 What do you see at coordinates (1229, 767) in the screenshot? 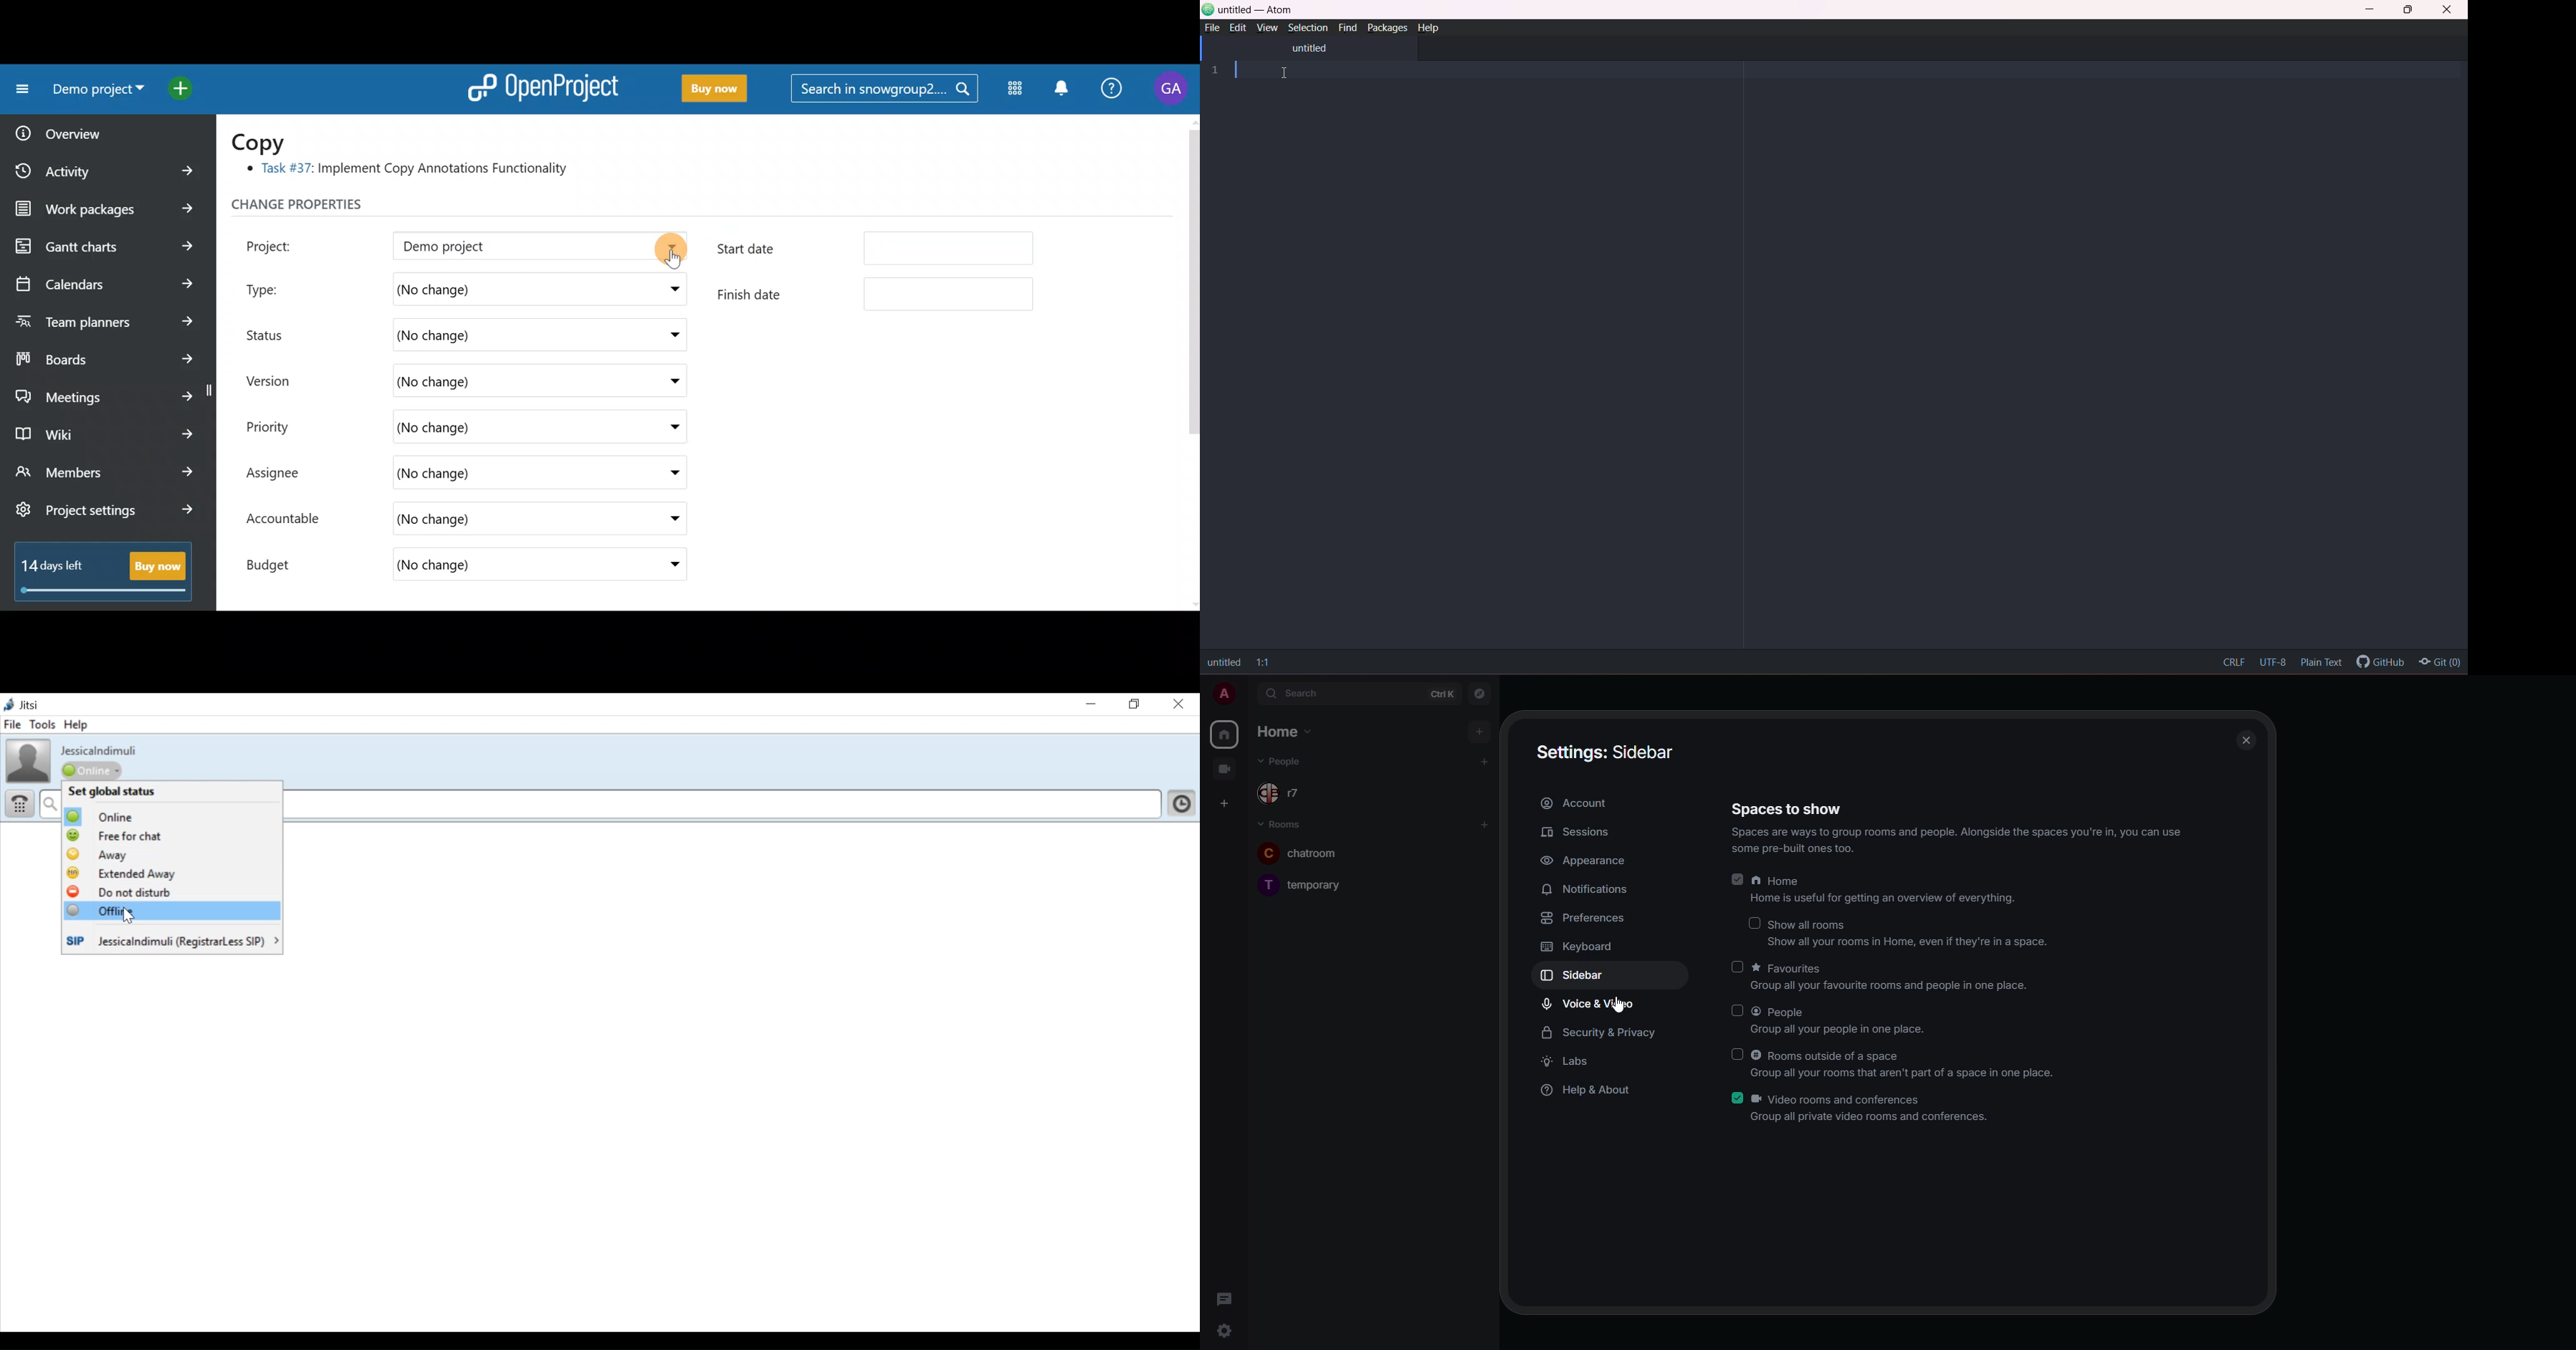
I see `video room` at bounding box center [1229, 767].